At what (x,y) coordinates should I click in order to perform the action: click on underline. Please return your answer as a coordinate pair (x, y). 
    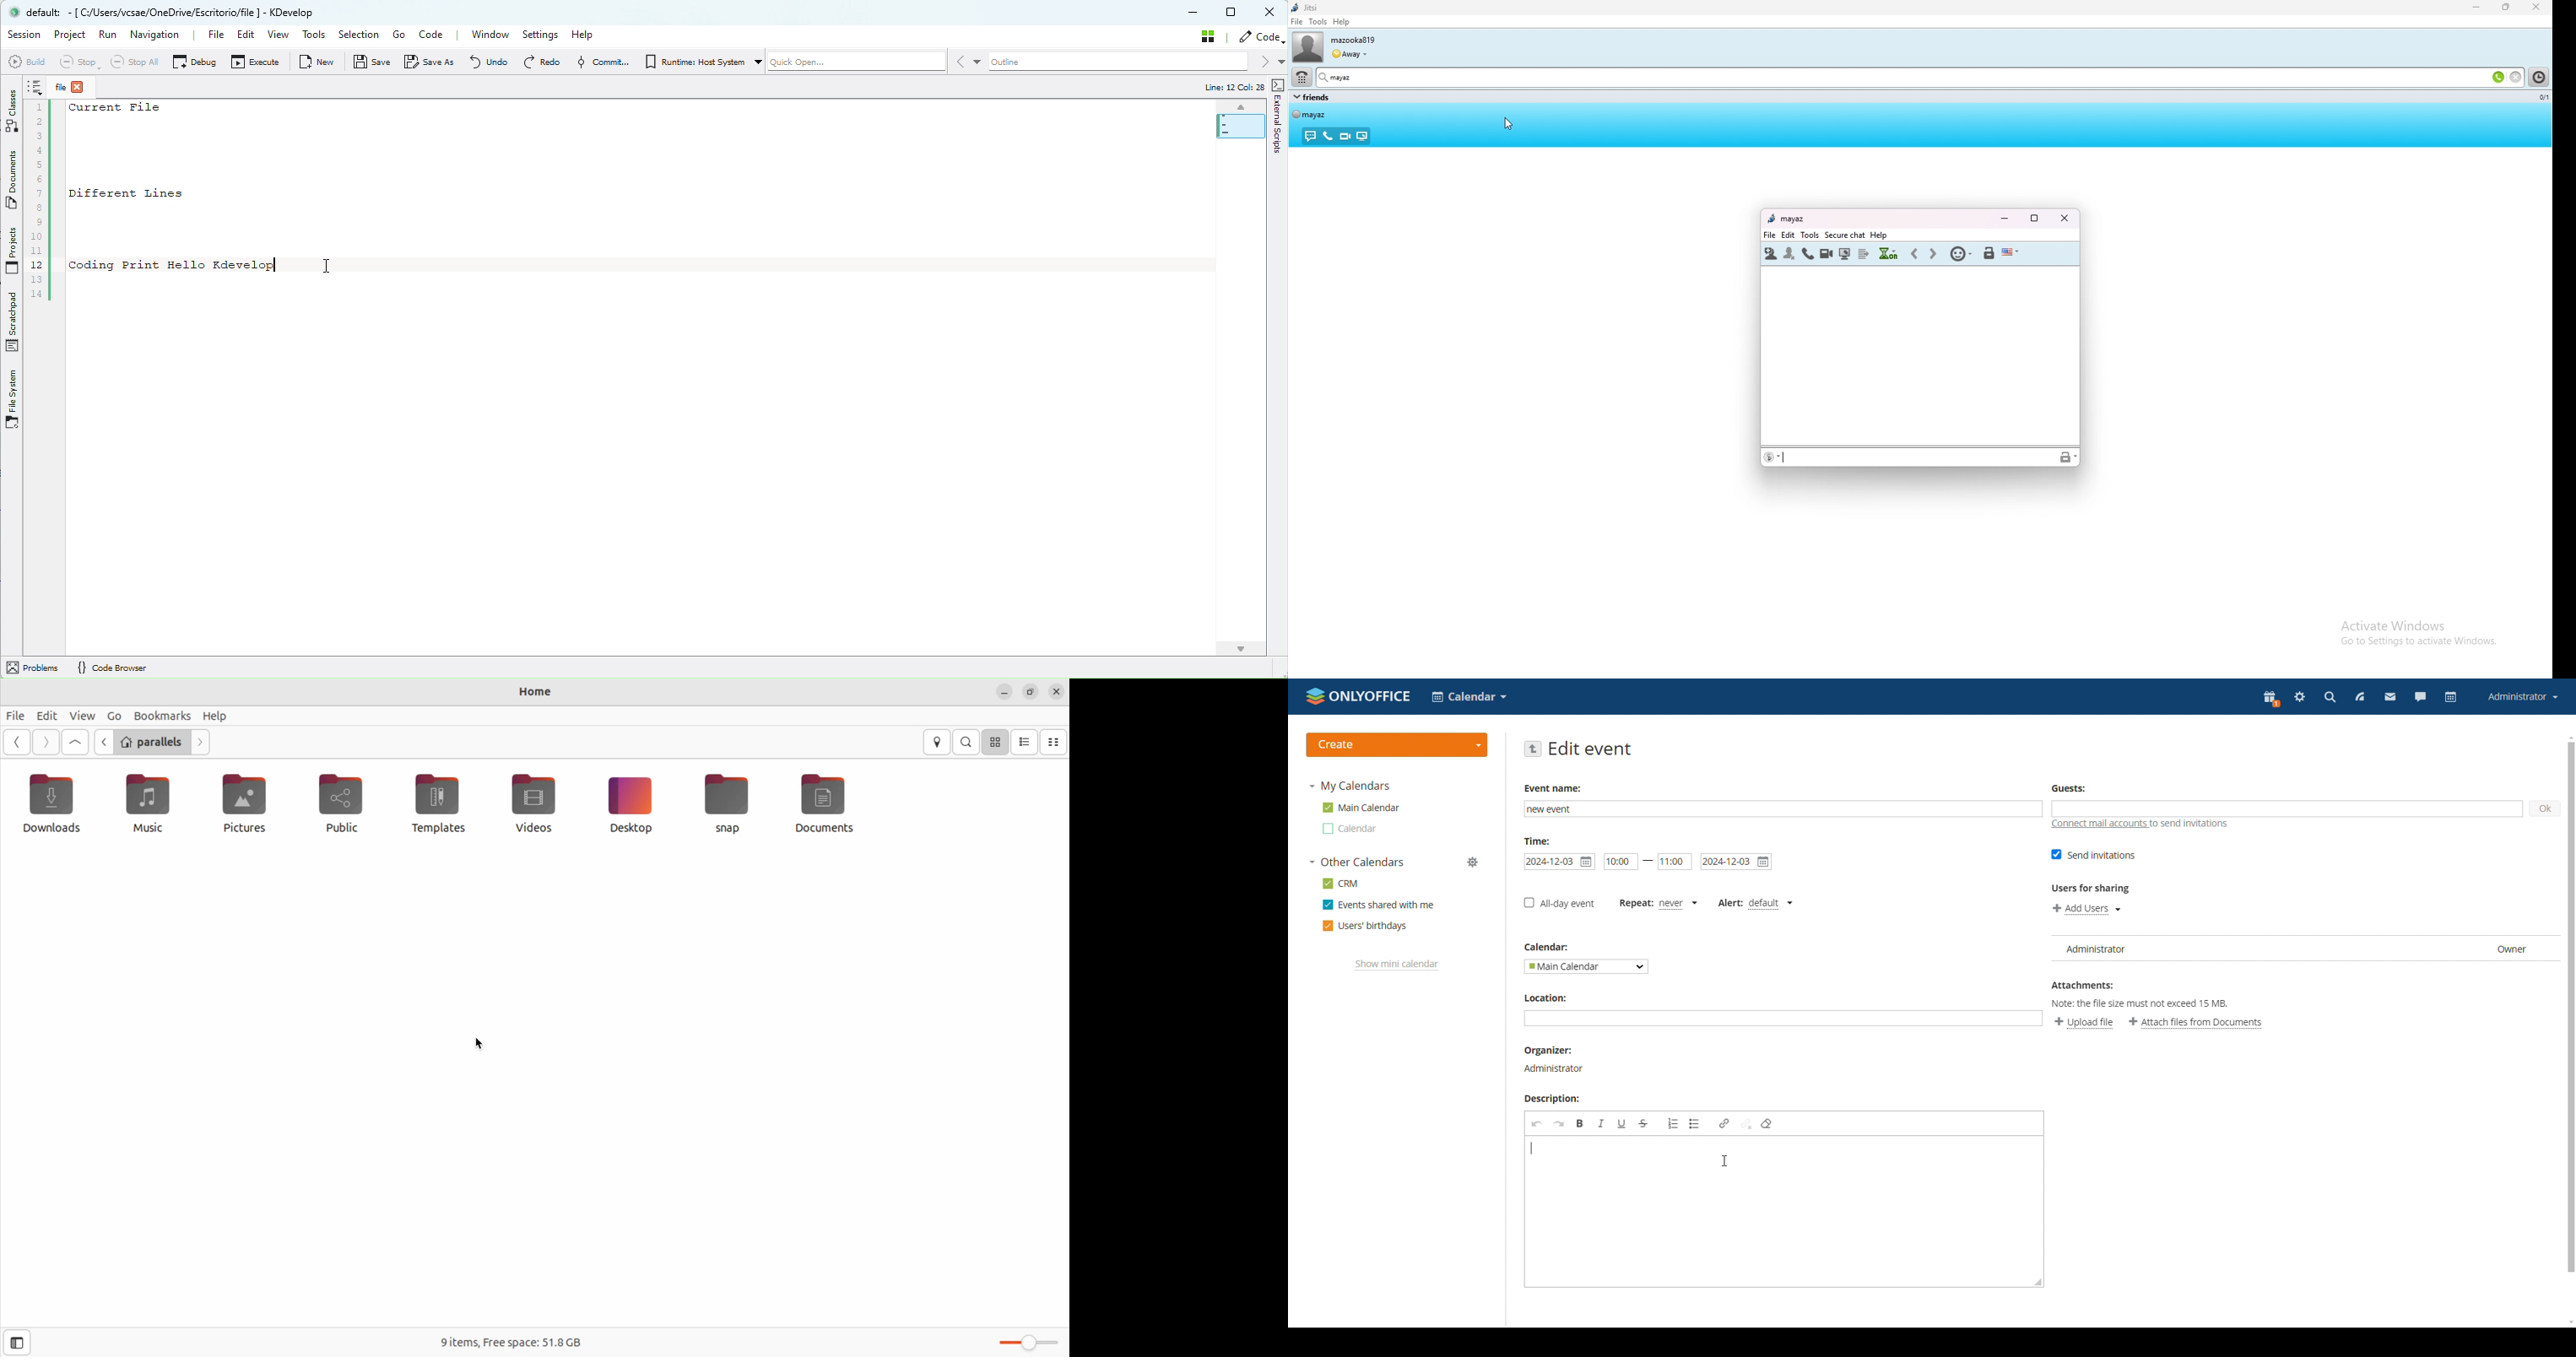
    Looking at the image, I should click on (1623, 1124).